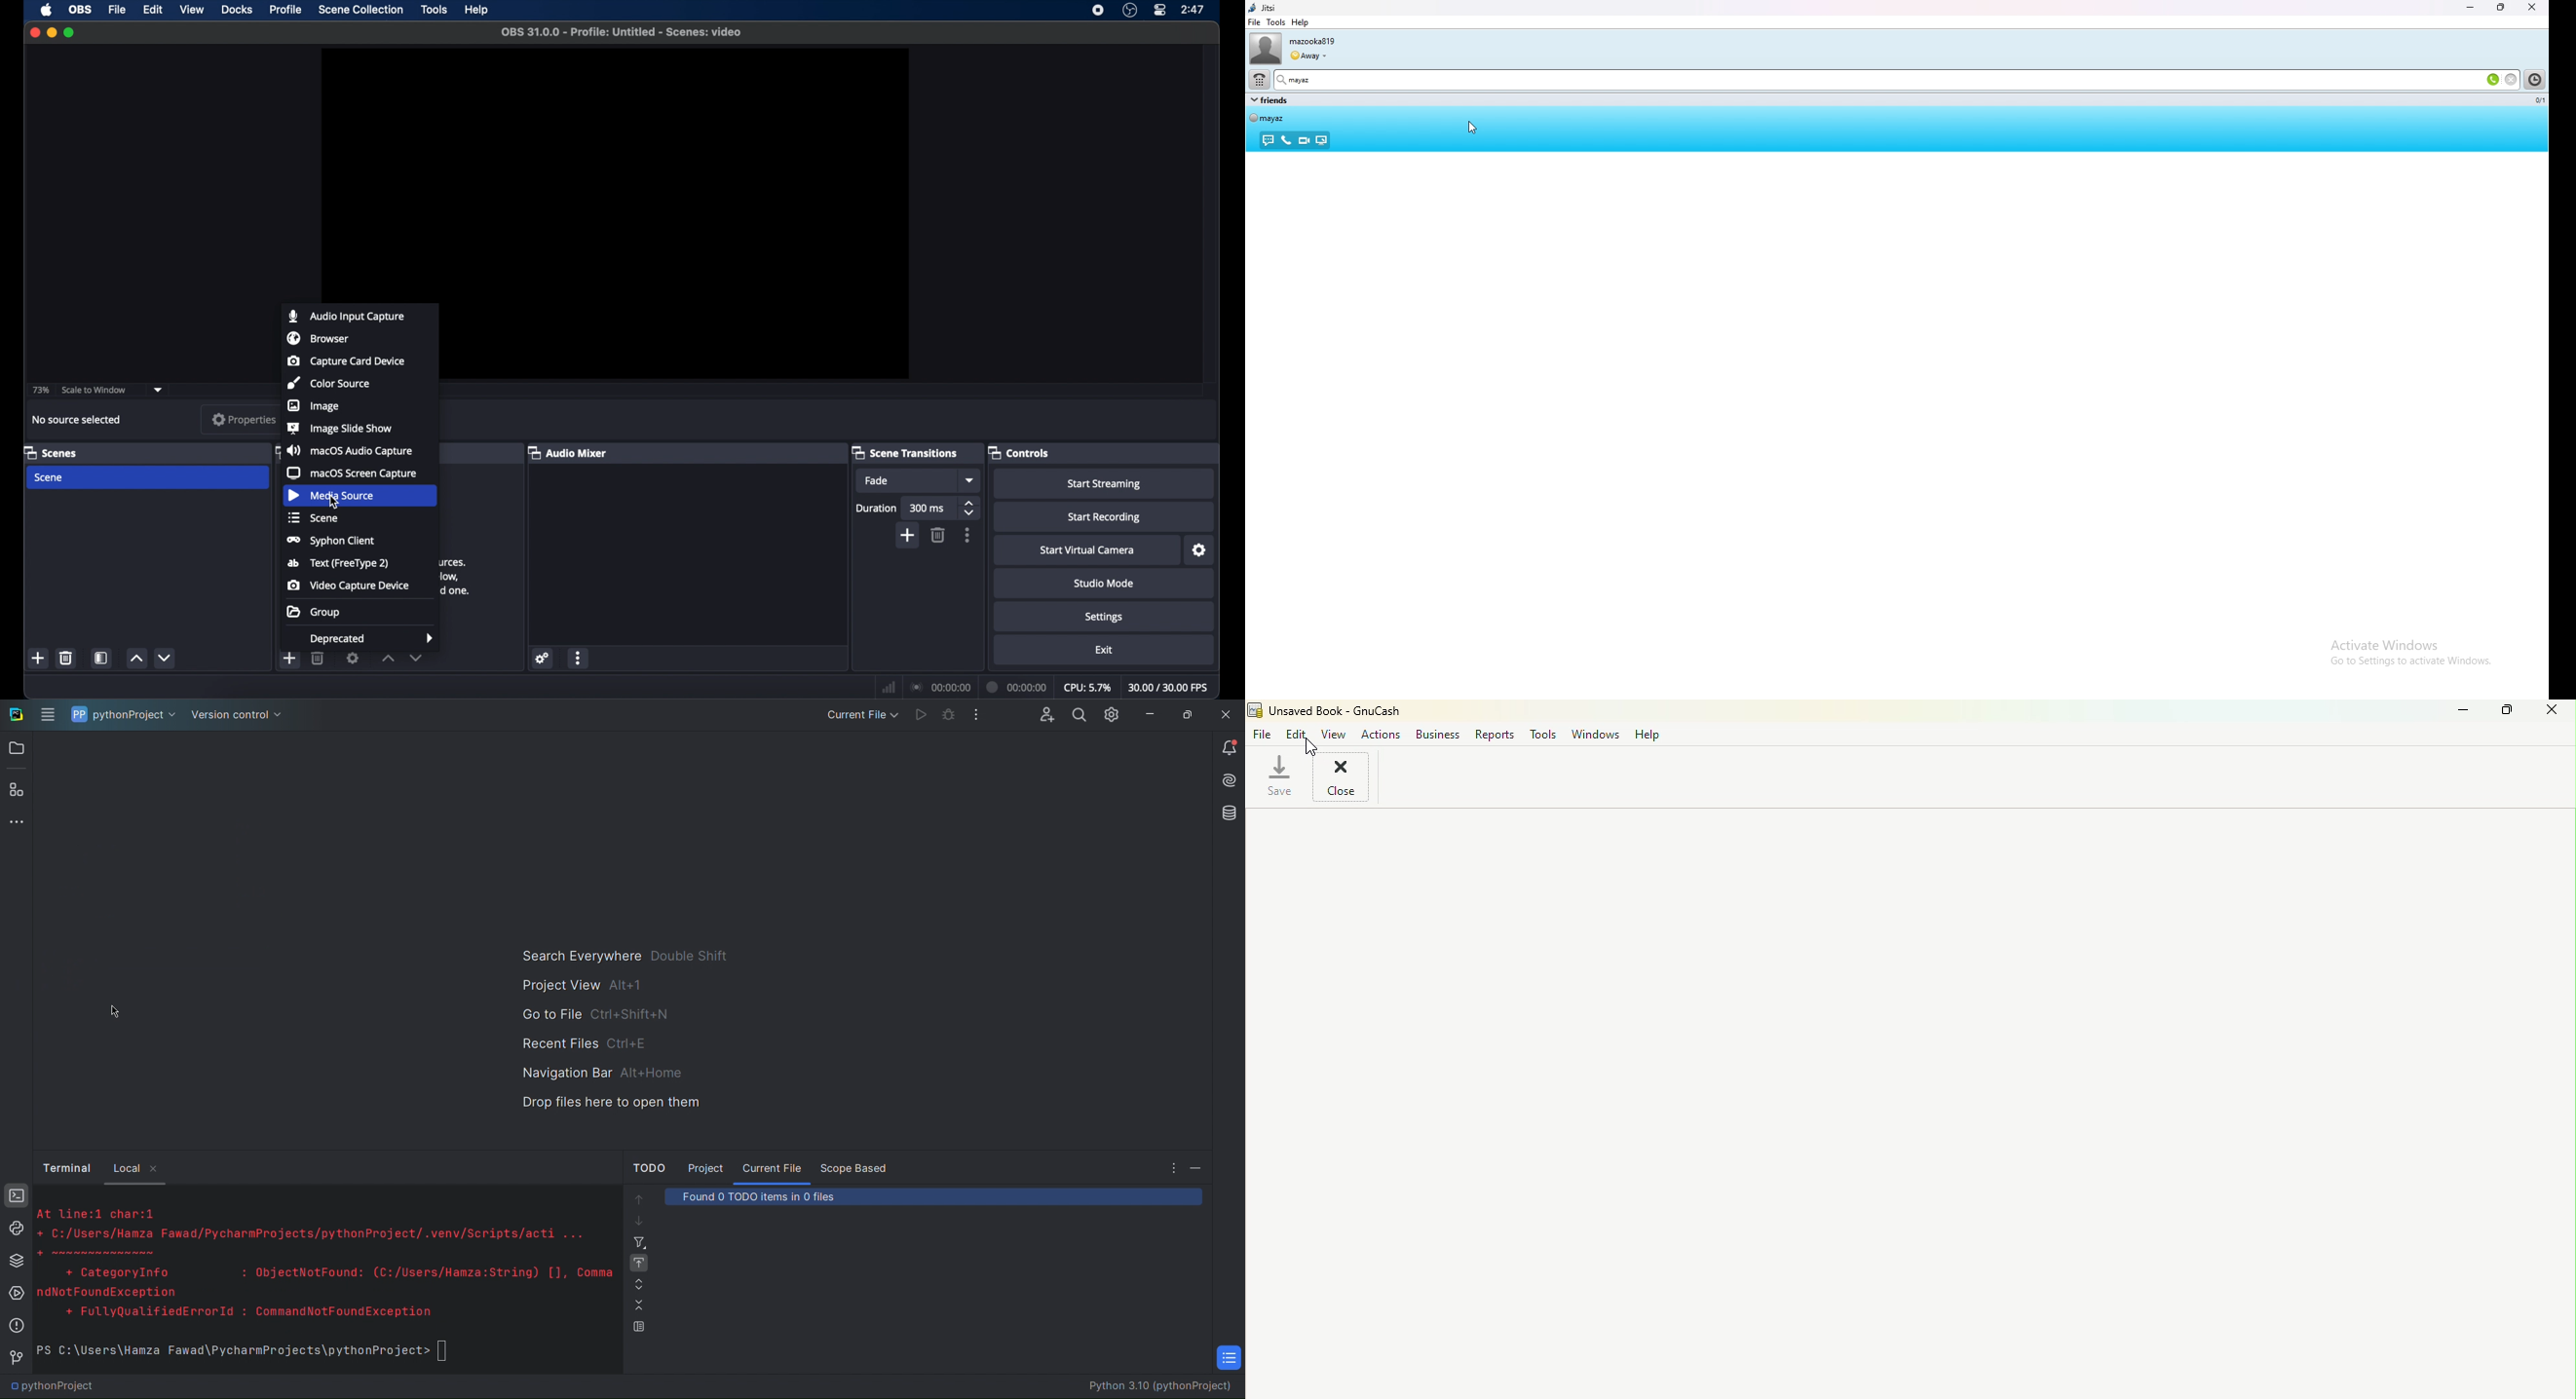  What do you see at coordinates (331, 495) in the screenshot?
I see `media source` at bounding box center [331, 495].